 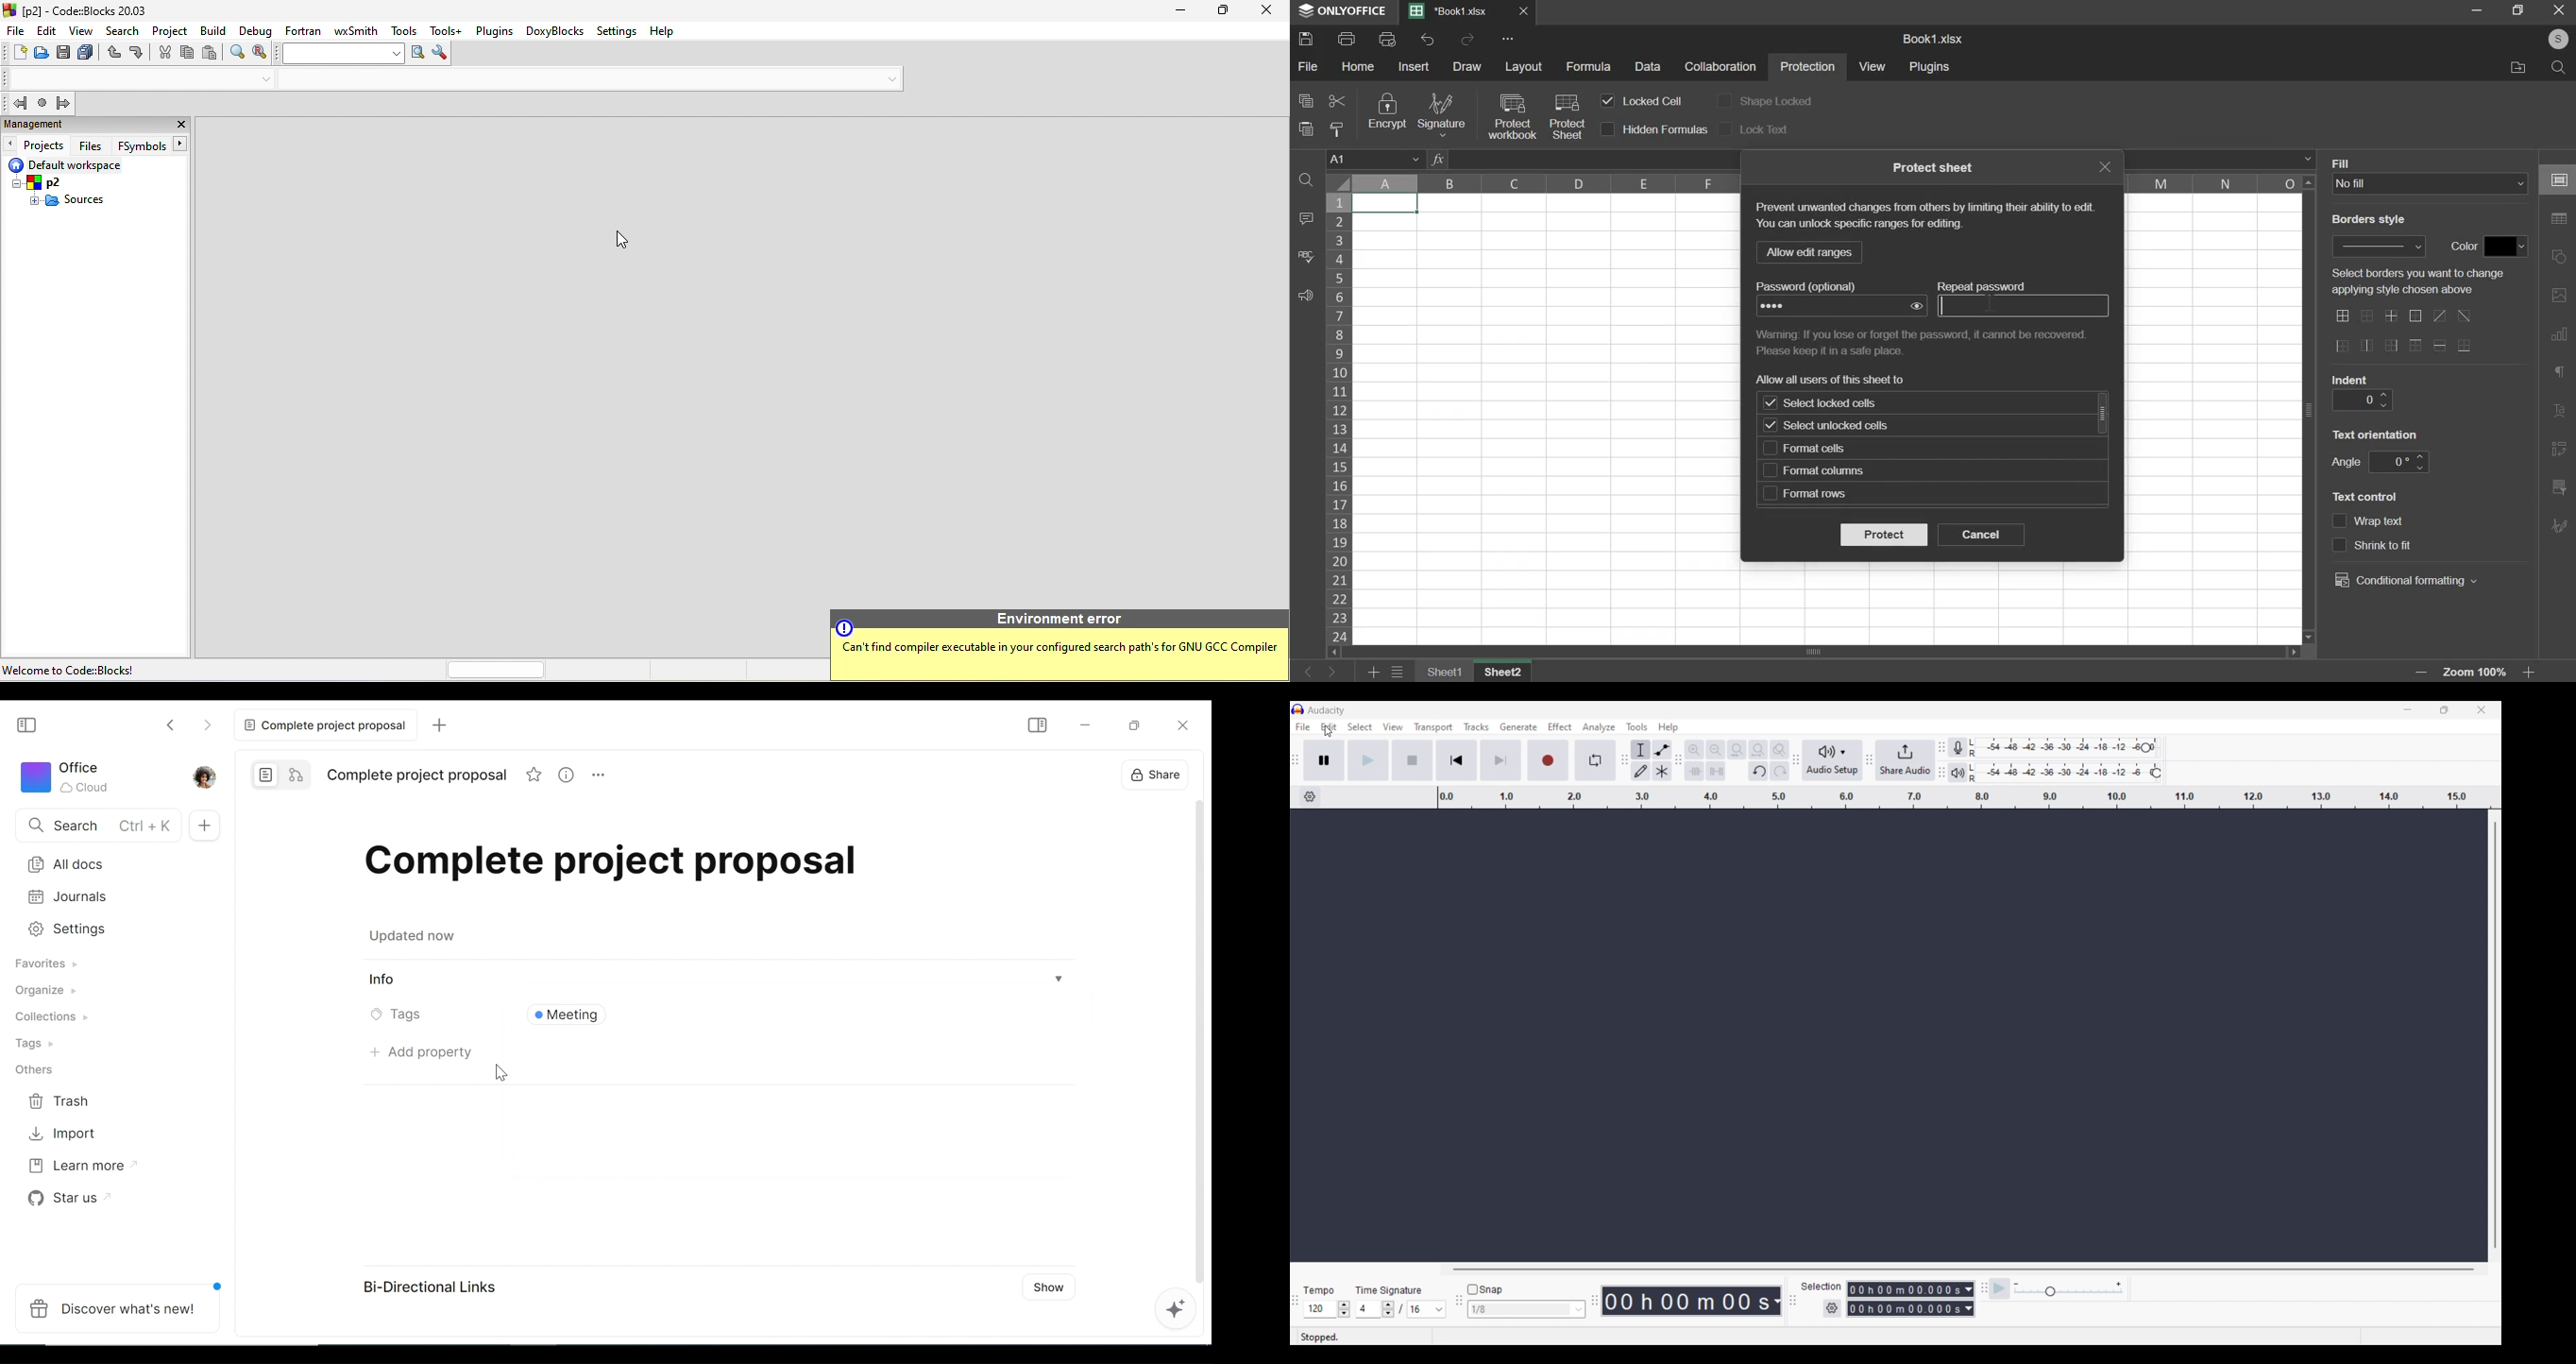 I want to click on border options, so click(x=2442, y=345).